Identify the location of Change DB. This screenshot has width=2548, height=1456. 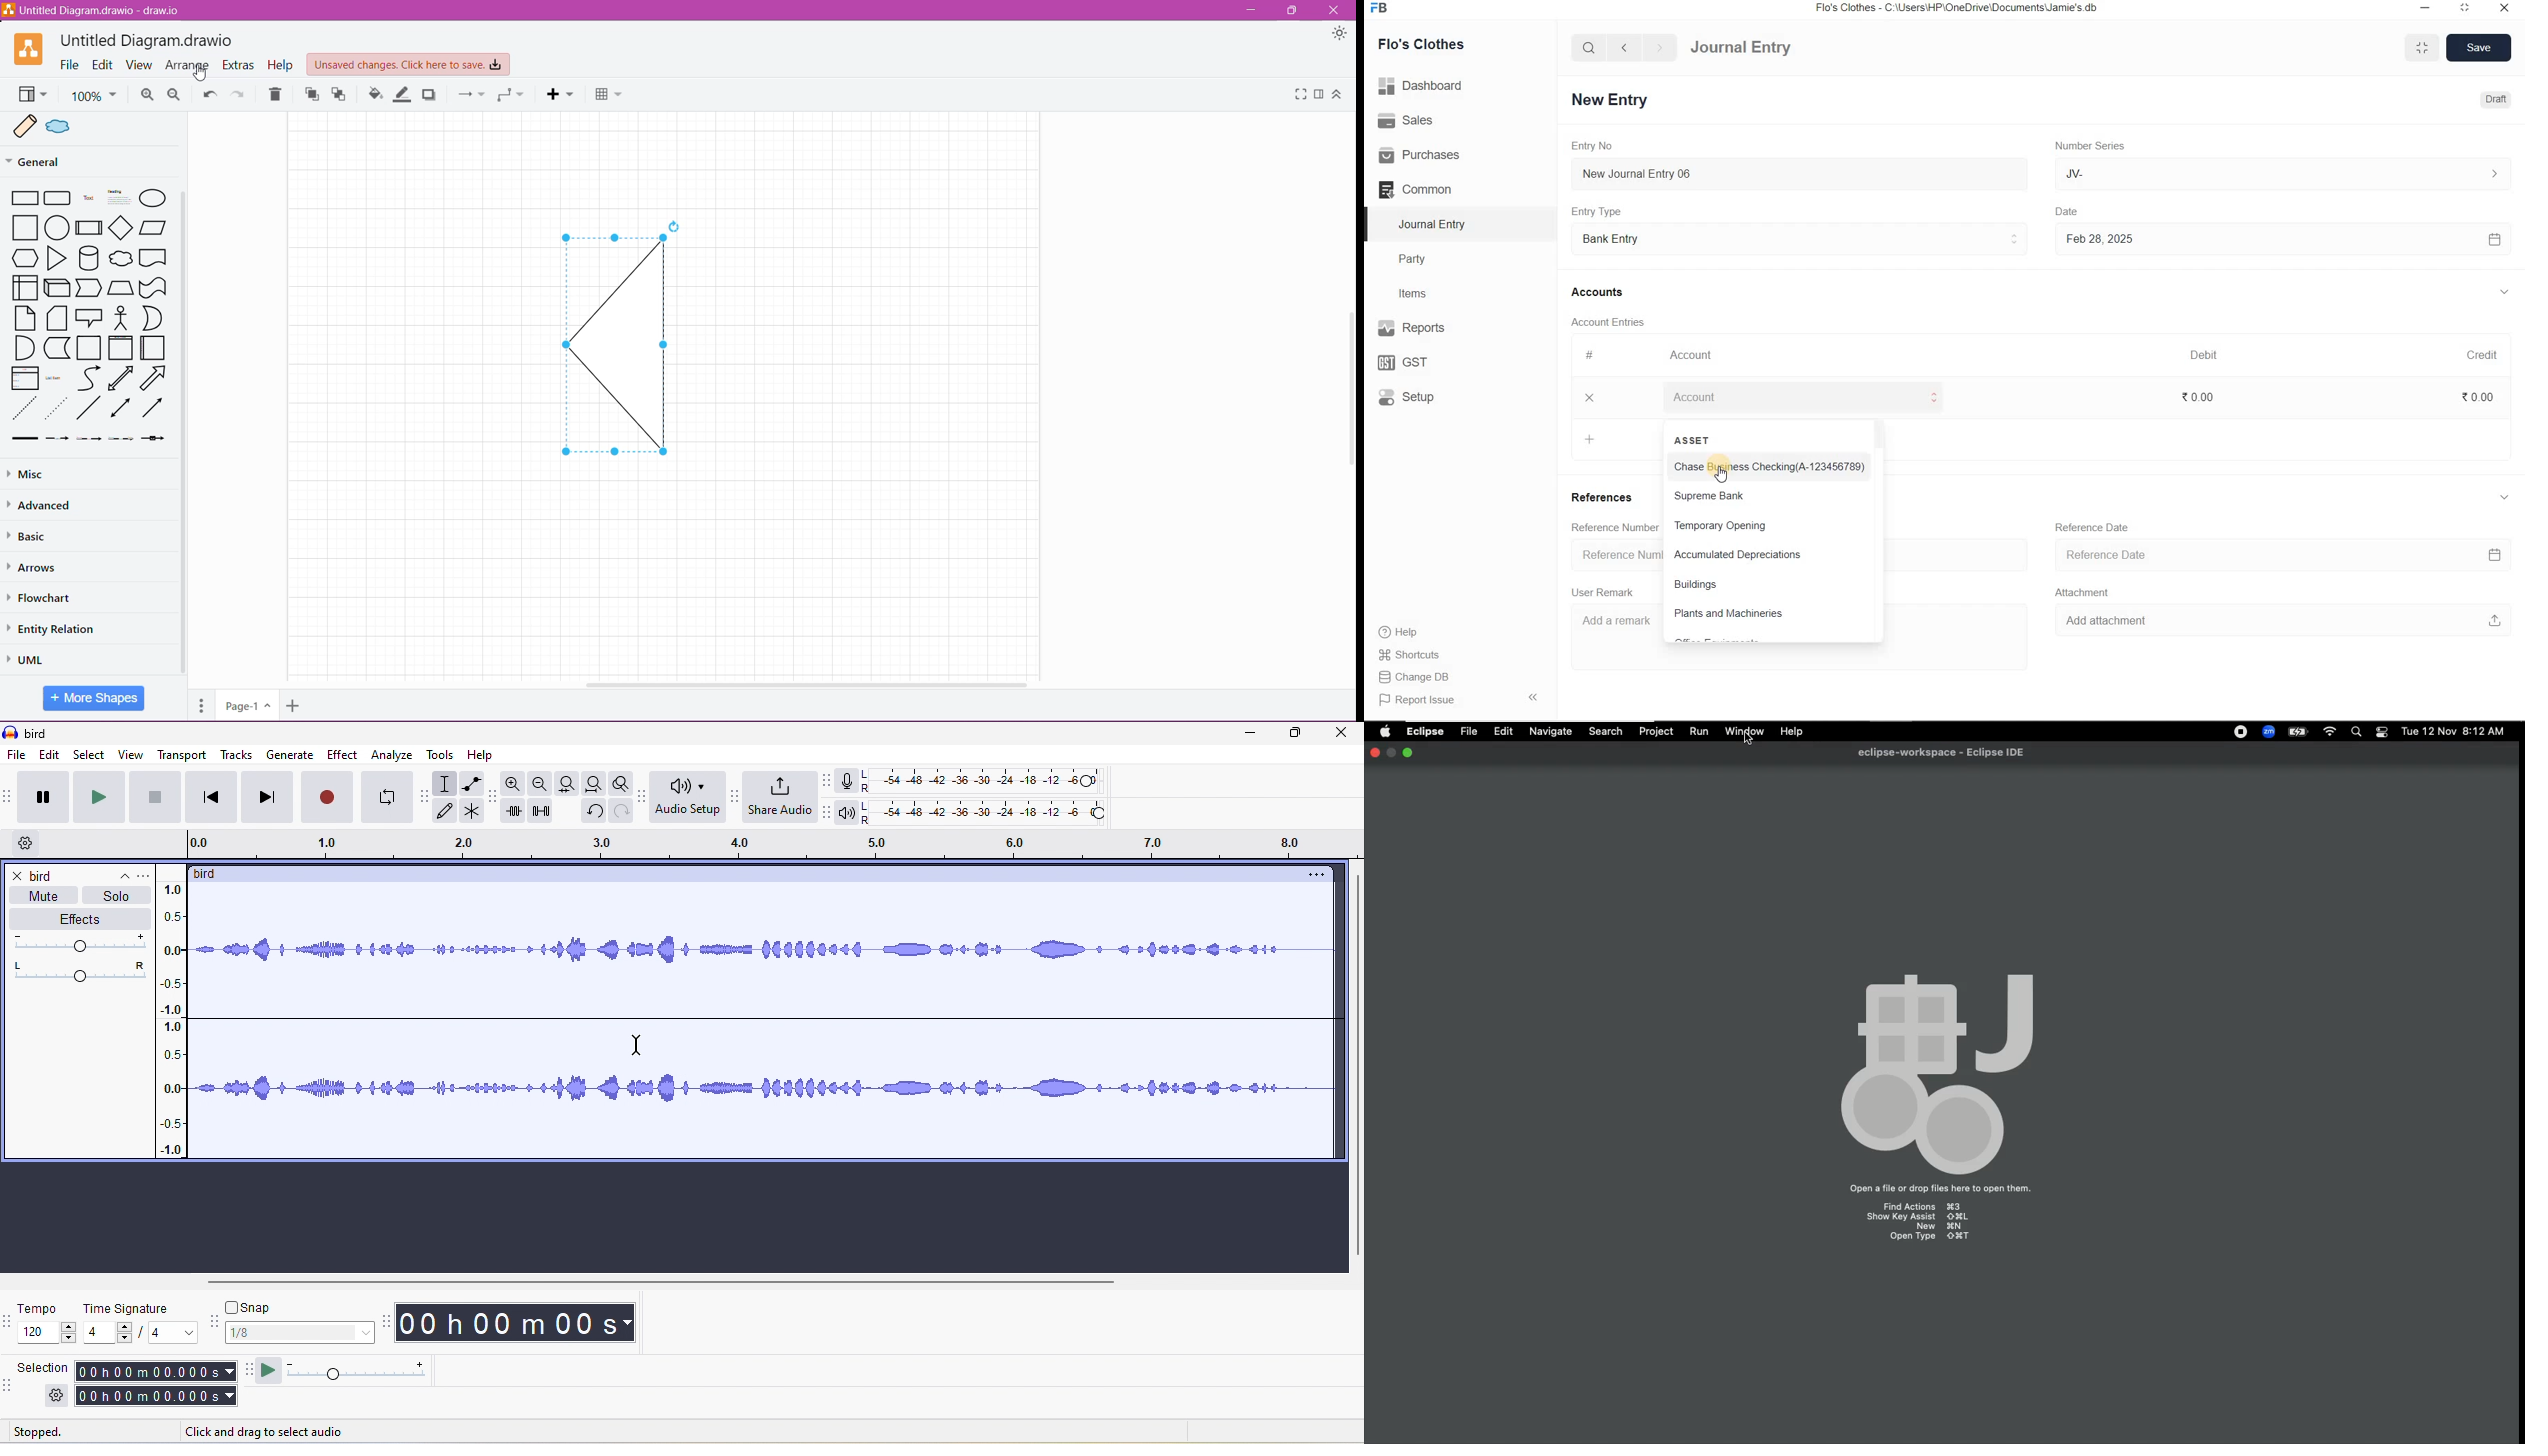
(1415, 676).